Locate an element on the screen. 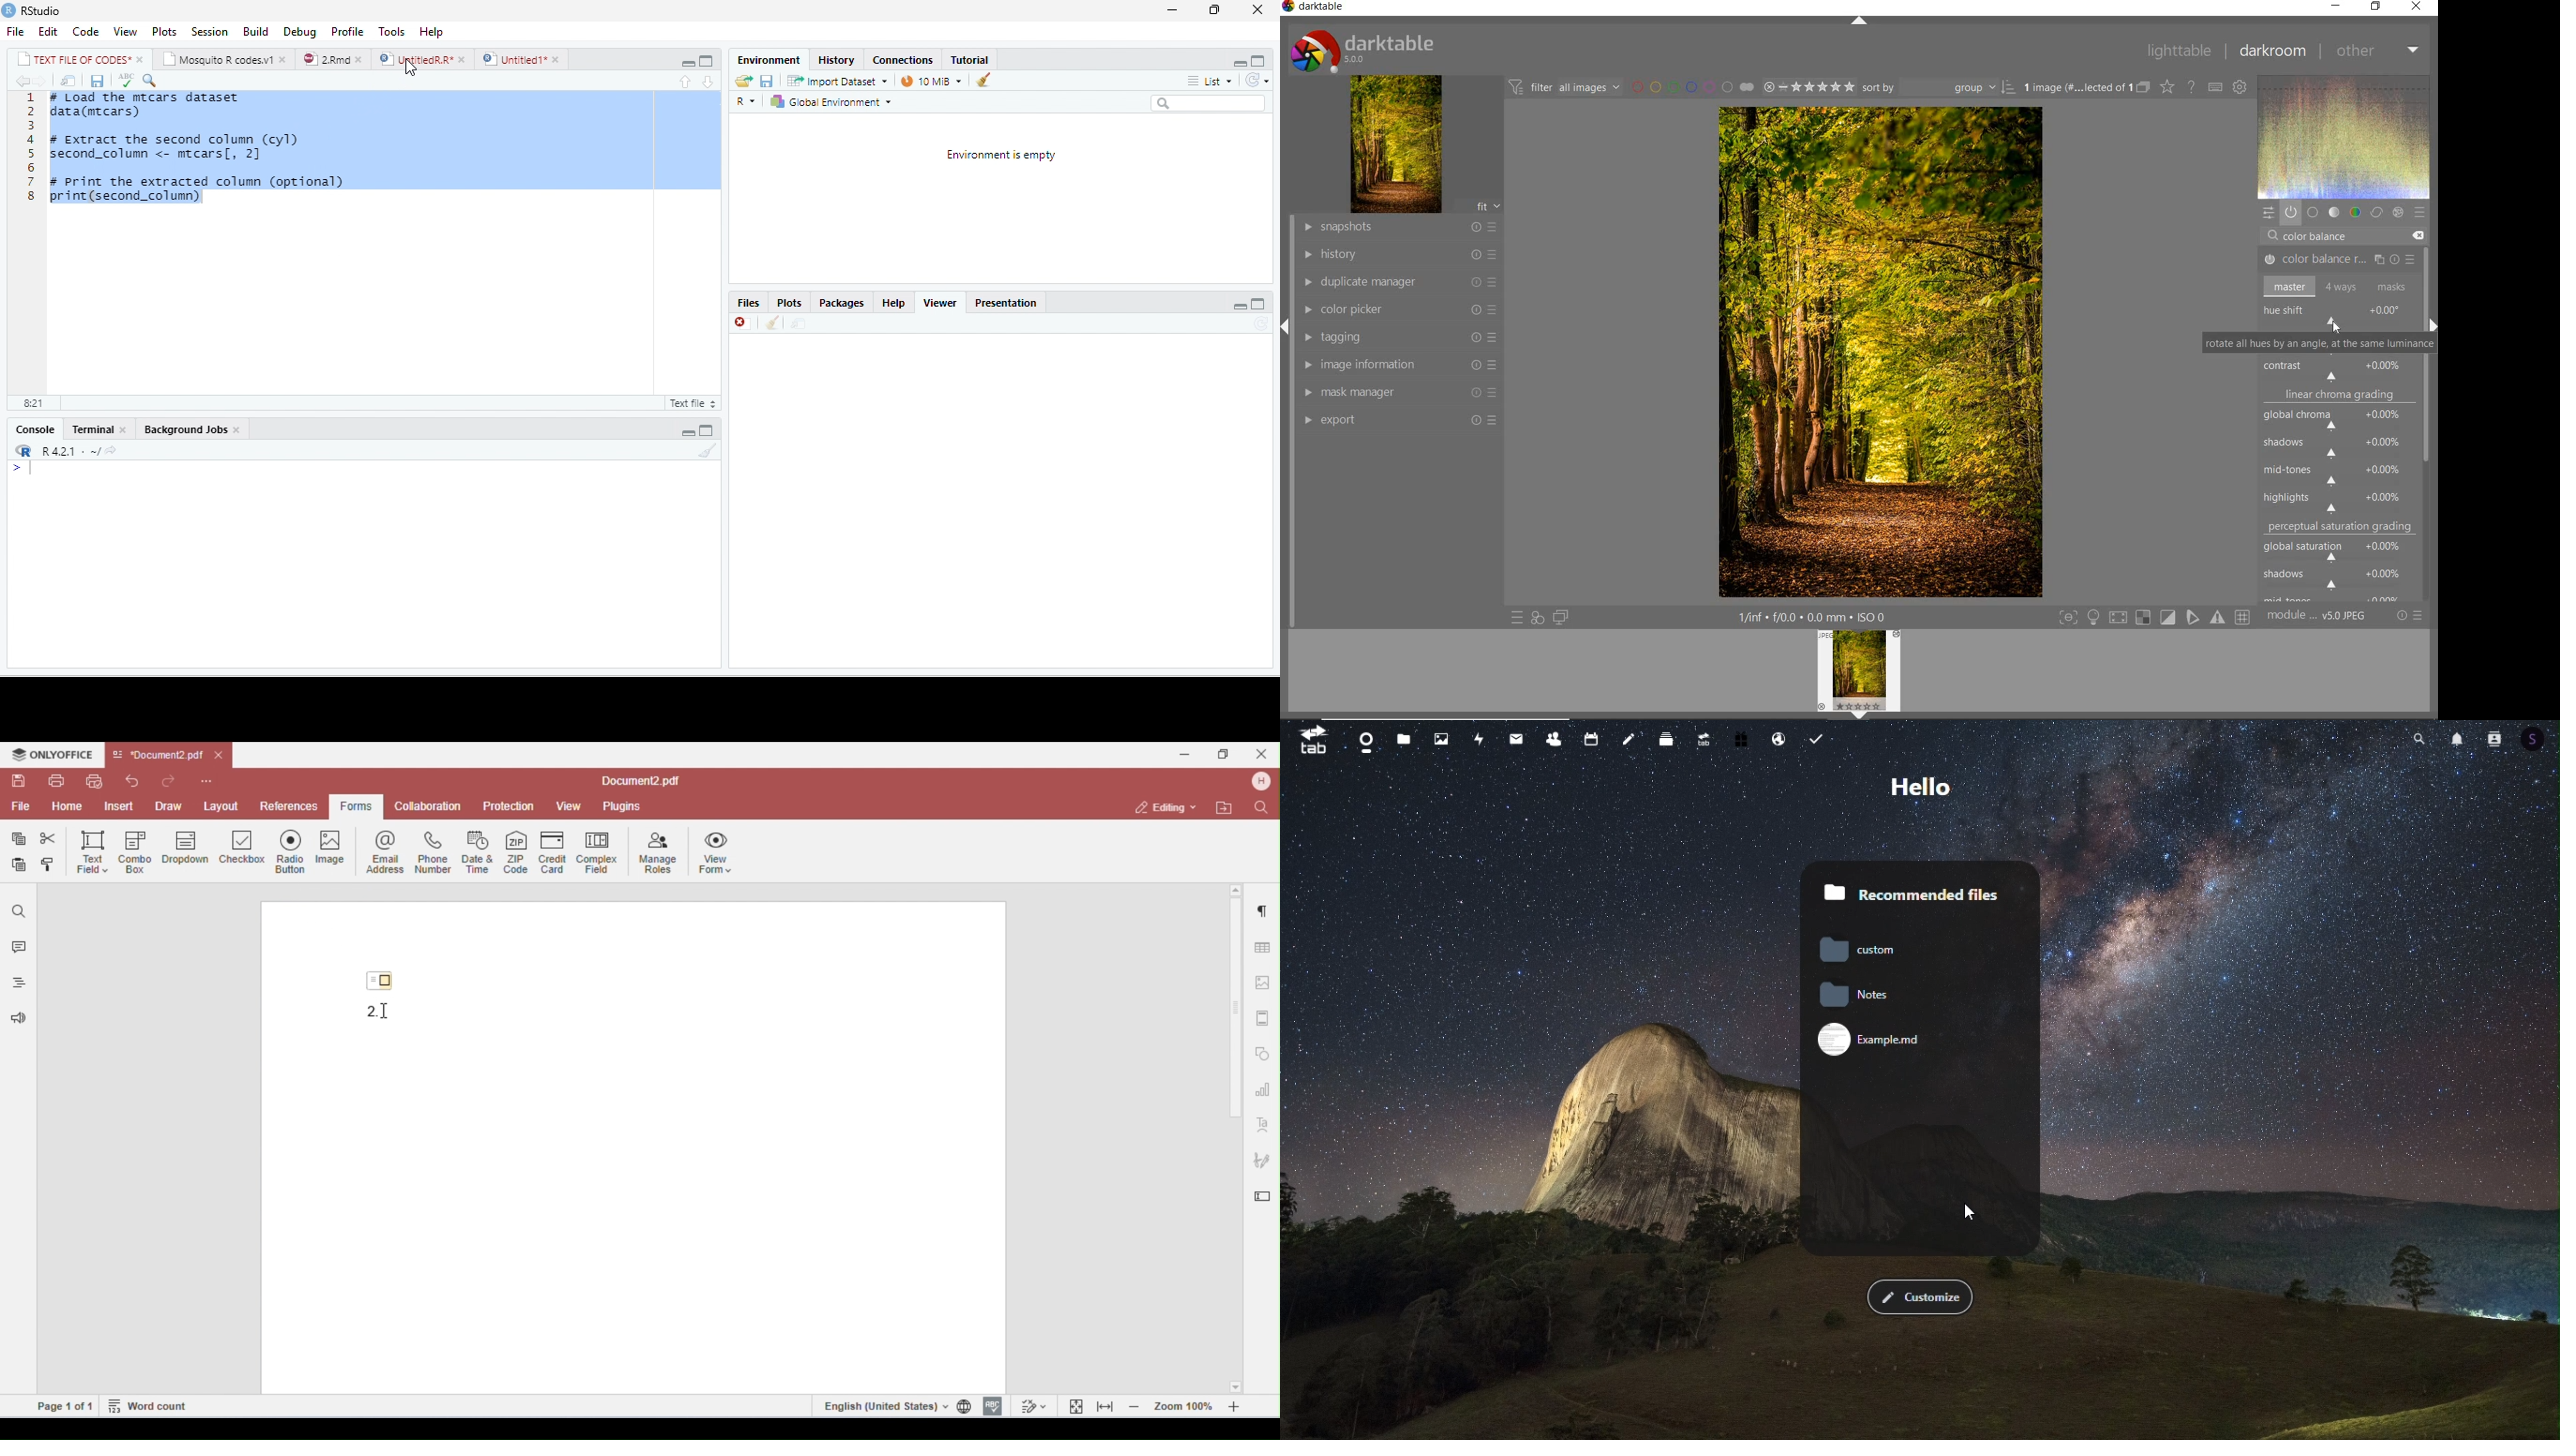 This screenshot has height=1456, width=2576. close is located at coordinates (462, 58).